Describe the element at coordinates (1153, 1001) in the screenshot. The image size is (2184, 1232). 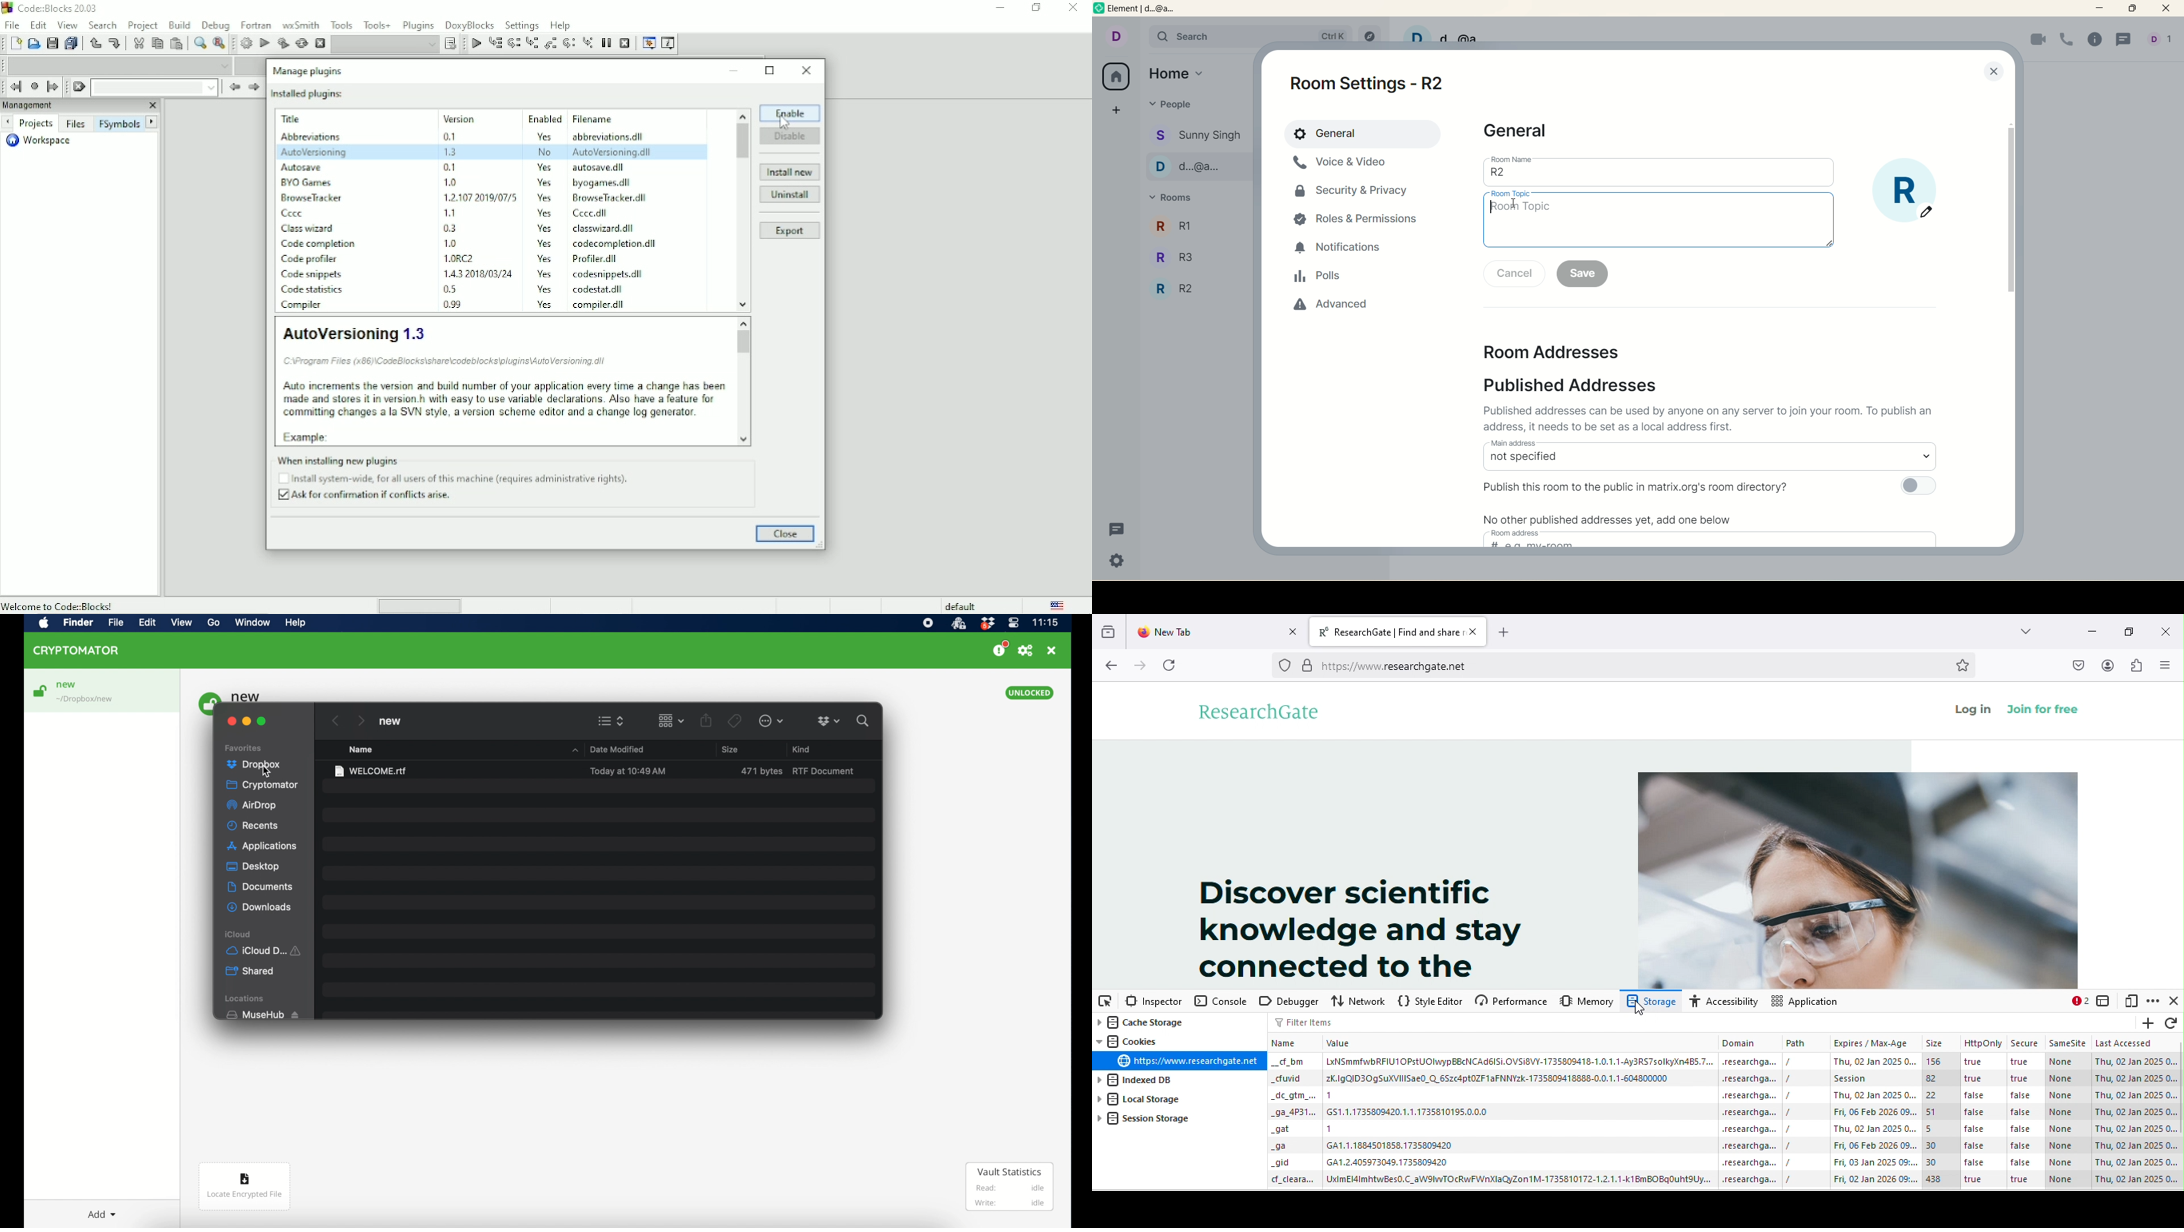
I see `inspector` at that location.